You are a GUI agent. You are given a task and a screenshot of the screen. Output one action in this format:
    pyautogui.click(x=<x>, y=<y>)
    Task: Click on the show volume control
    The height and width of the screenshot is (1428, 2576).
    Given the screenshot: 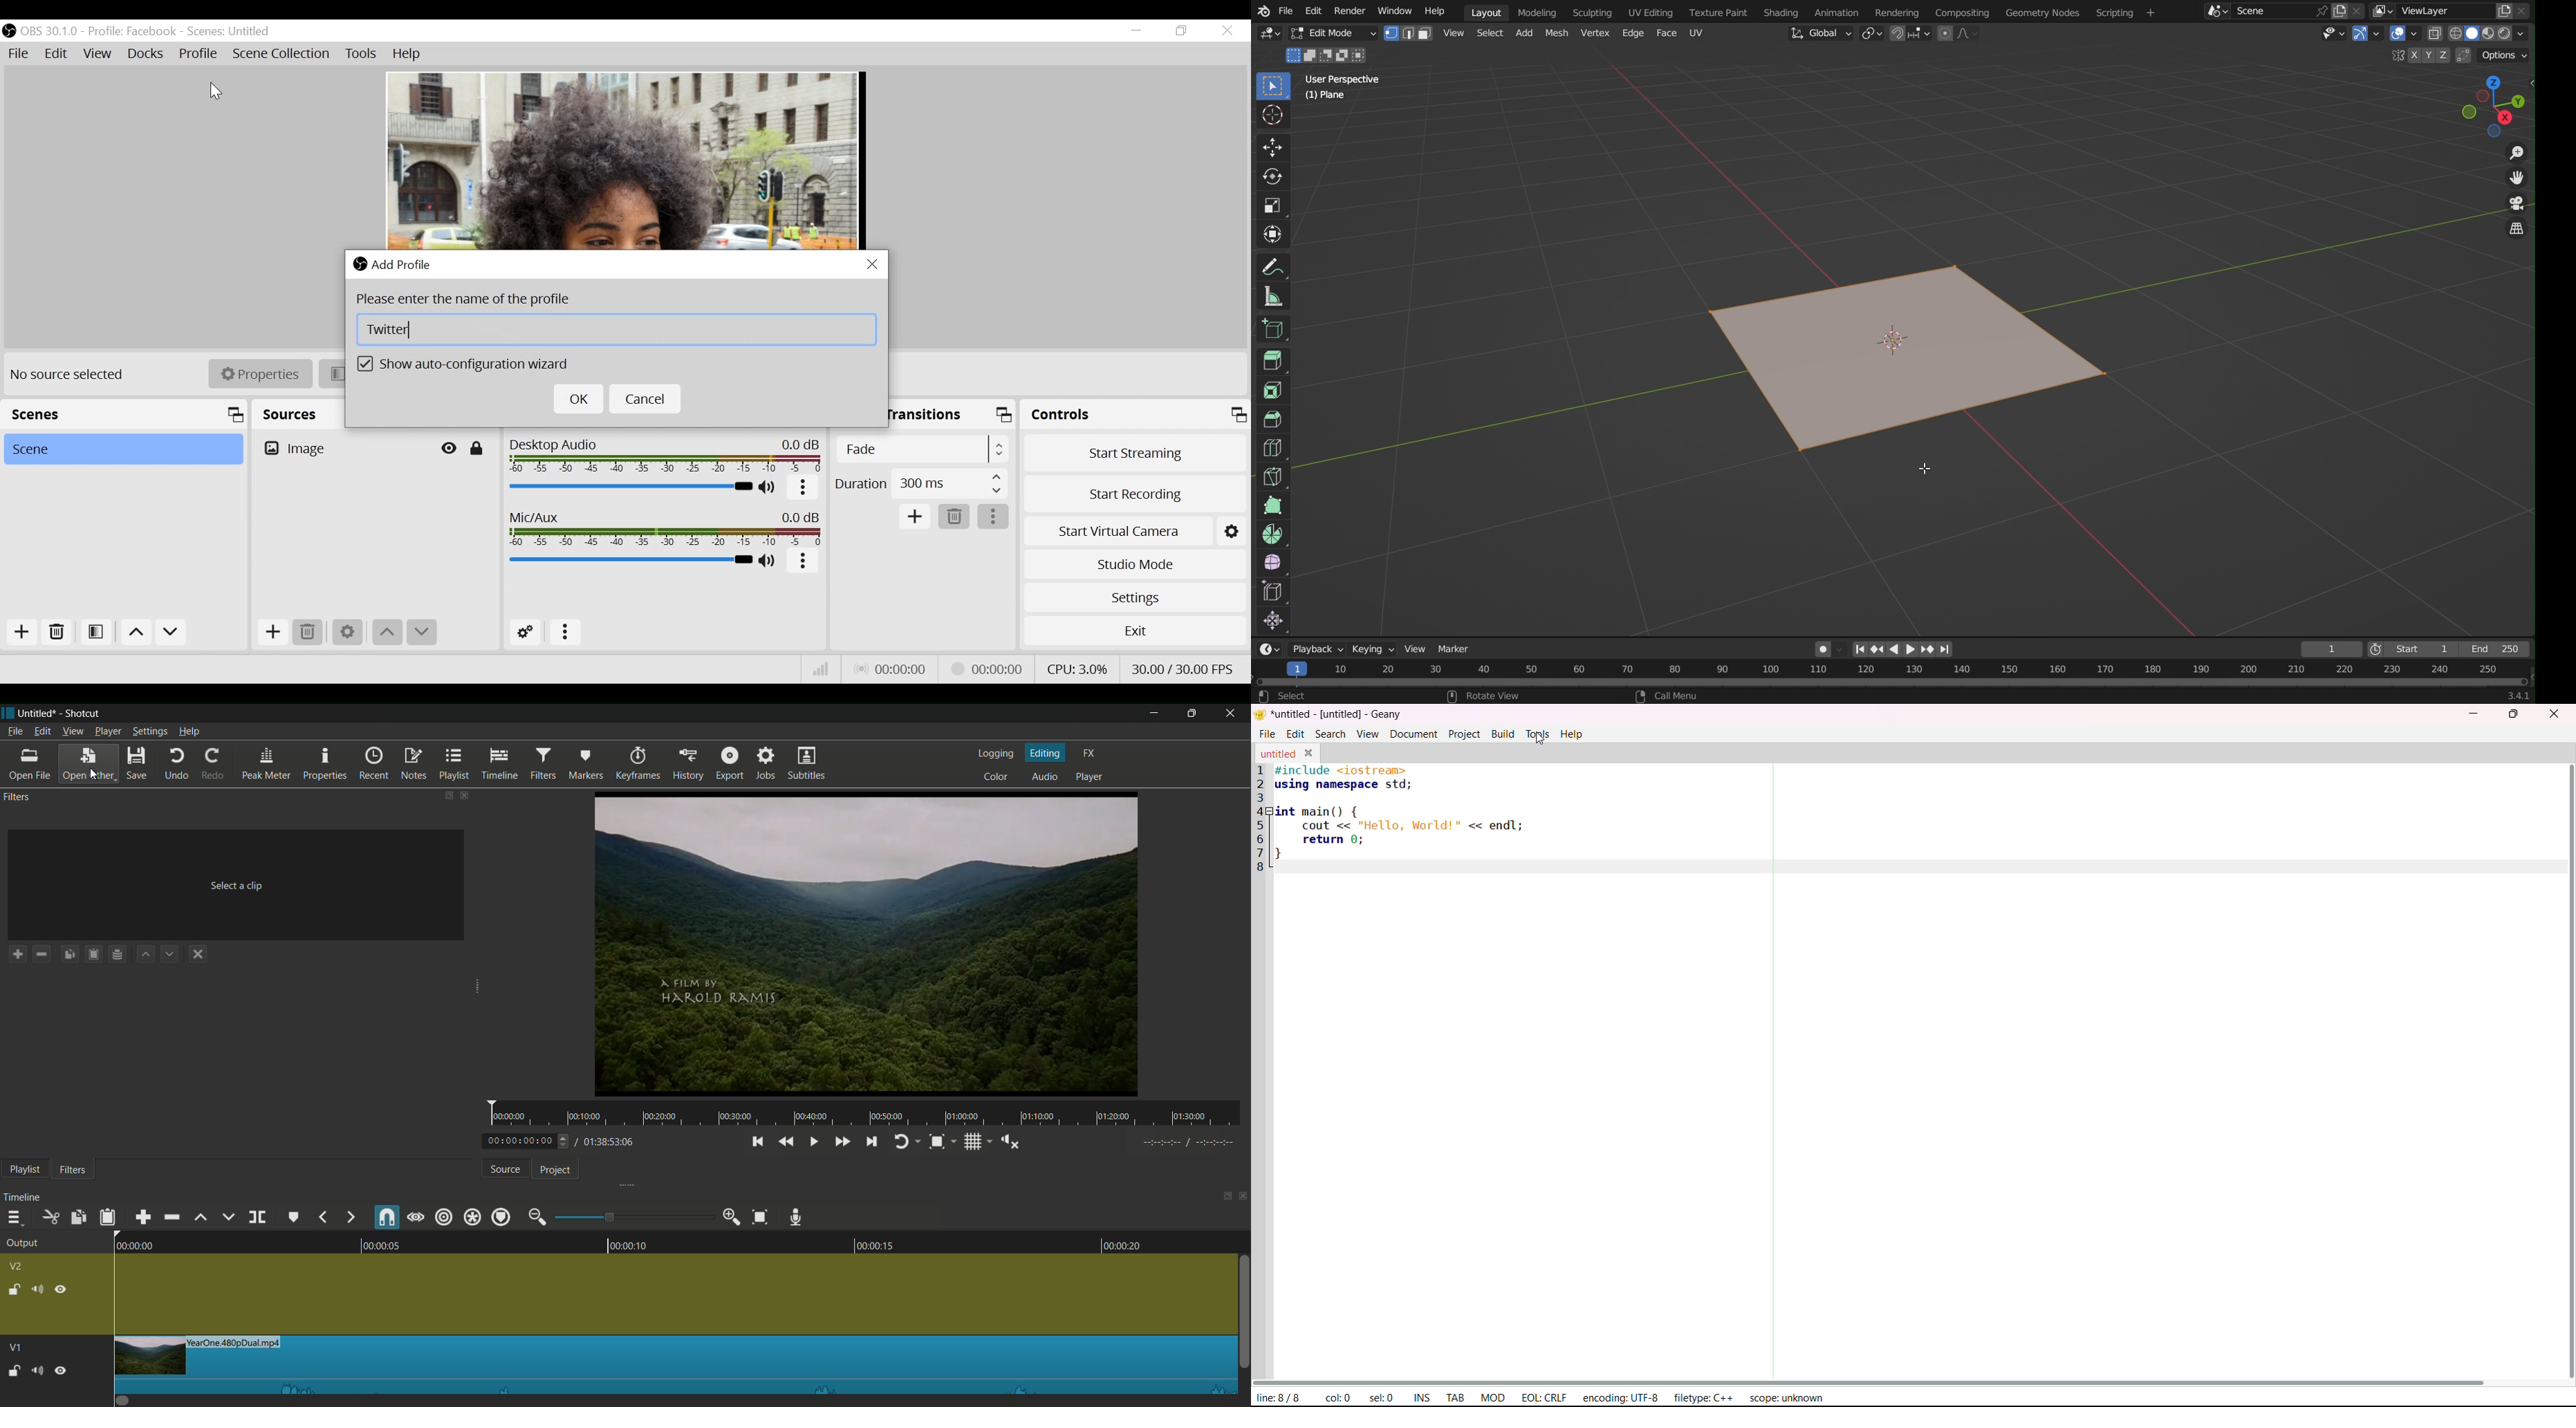 What is the action you would take?
    pyautogui.click(x=1010, y=1140)
    